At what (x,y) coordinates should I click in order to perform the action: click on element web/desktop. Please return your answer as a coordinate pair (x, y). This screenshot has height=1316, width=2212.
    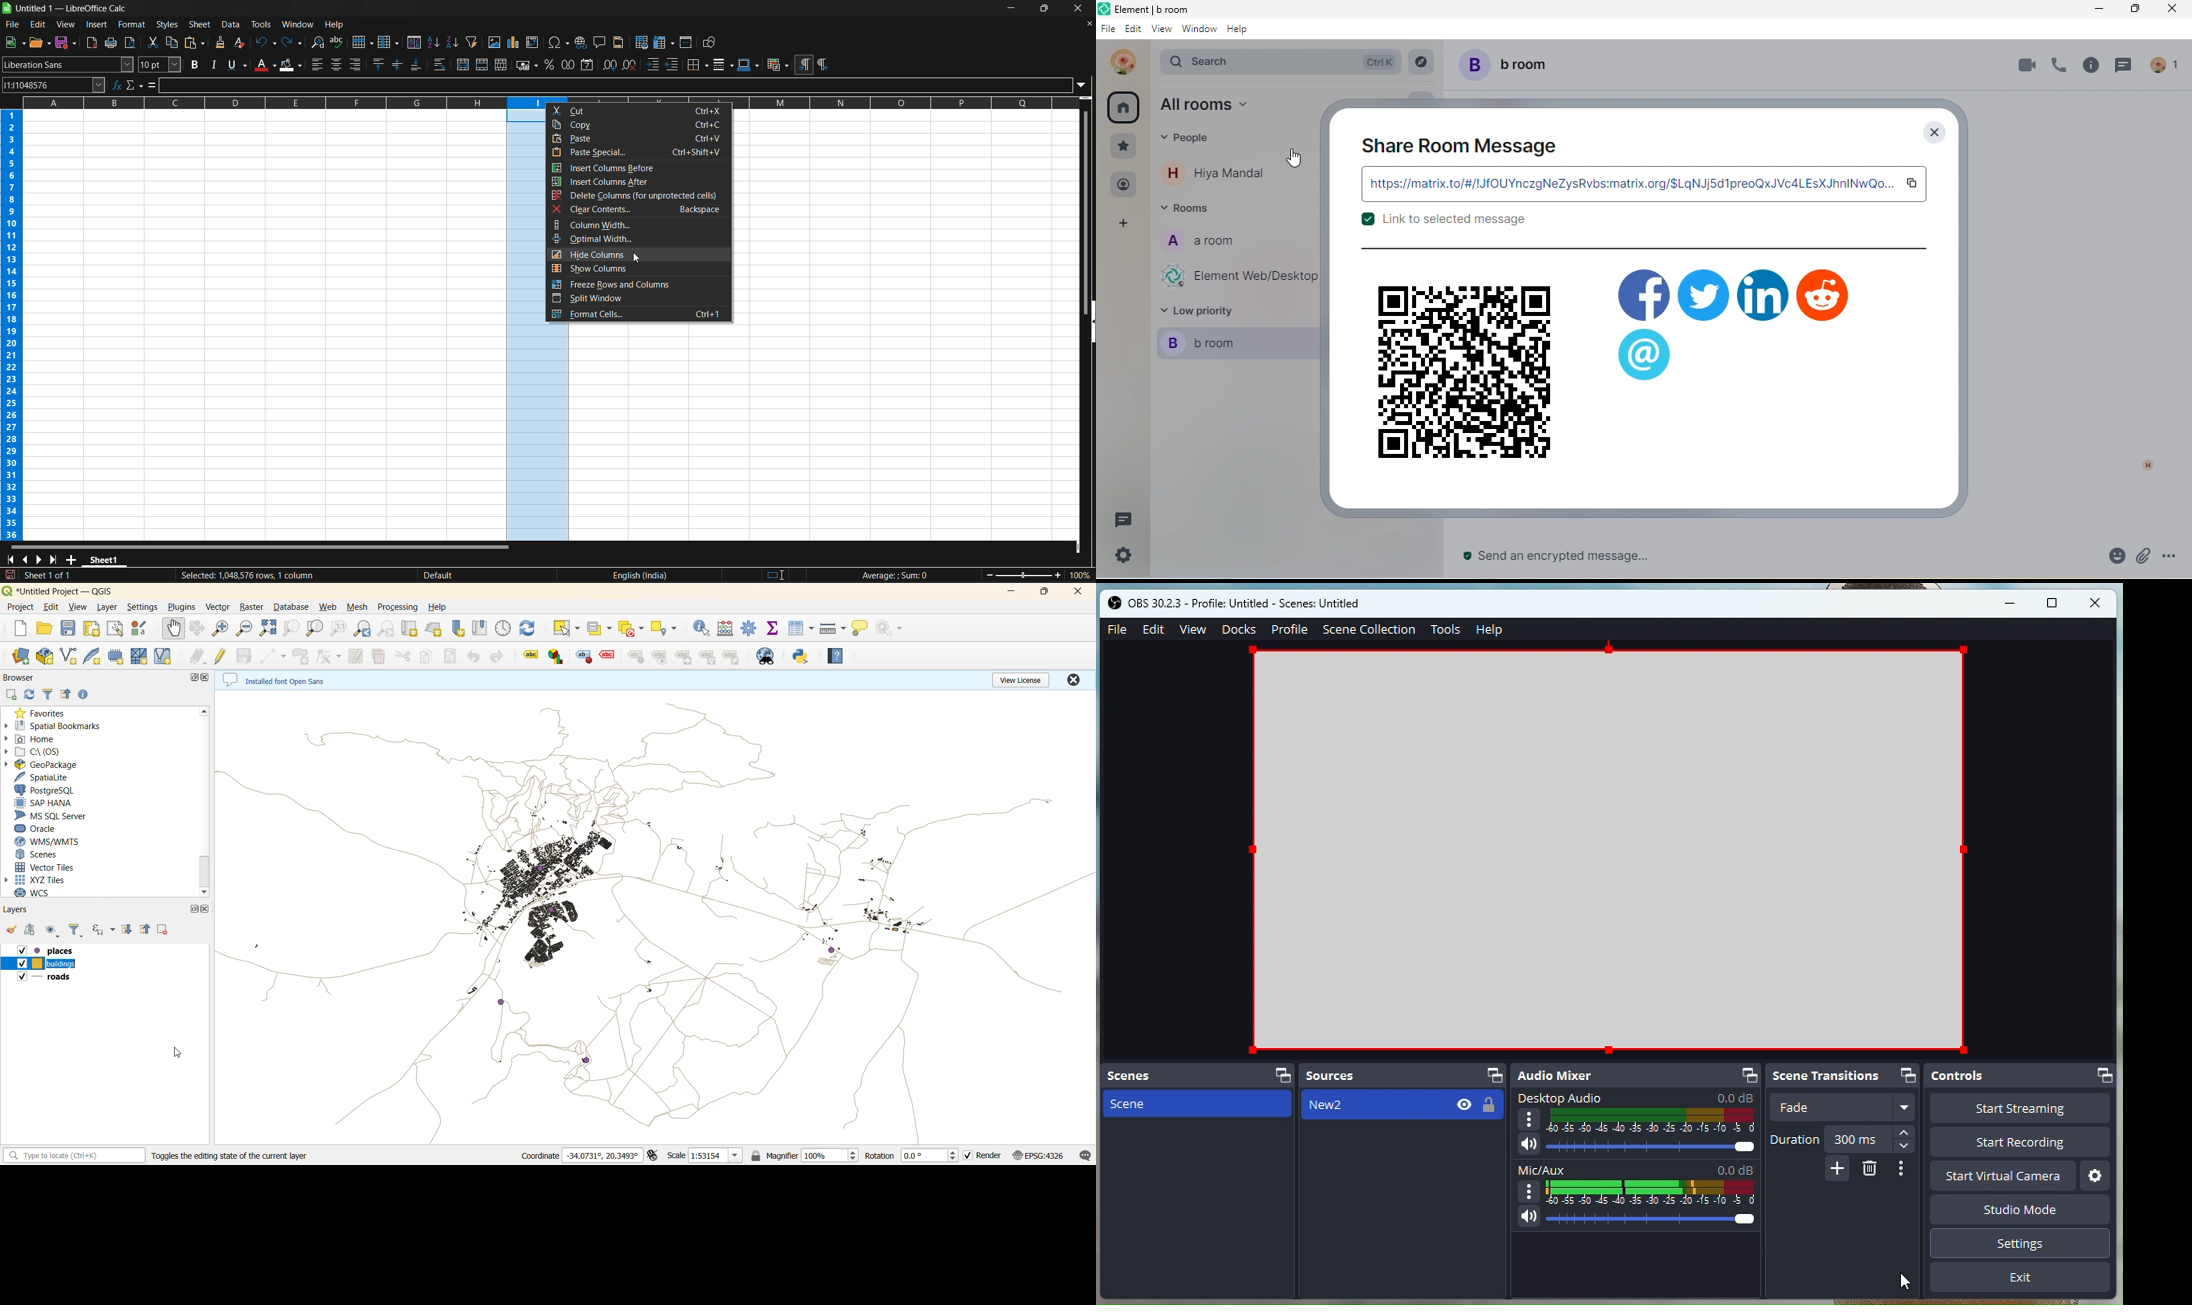
    Looking at the image, I should click on (1238, 278).